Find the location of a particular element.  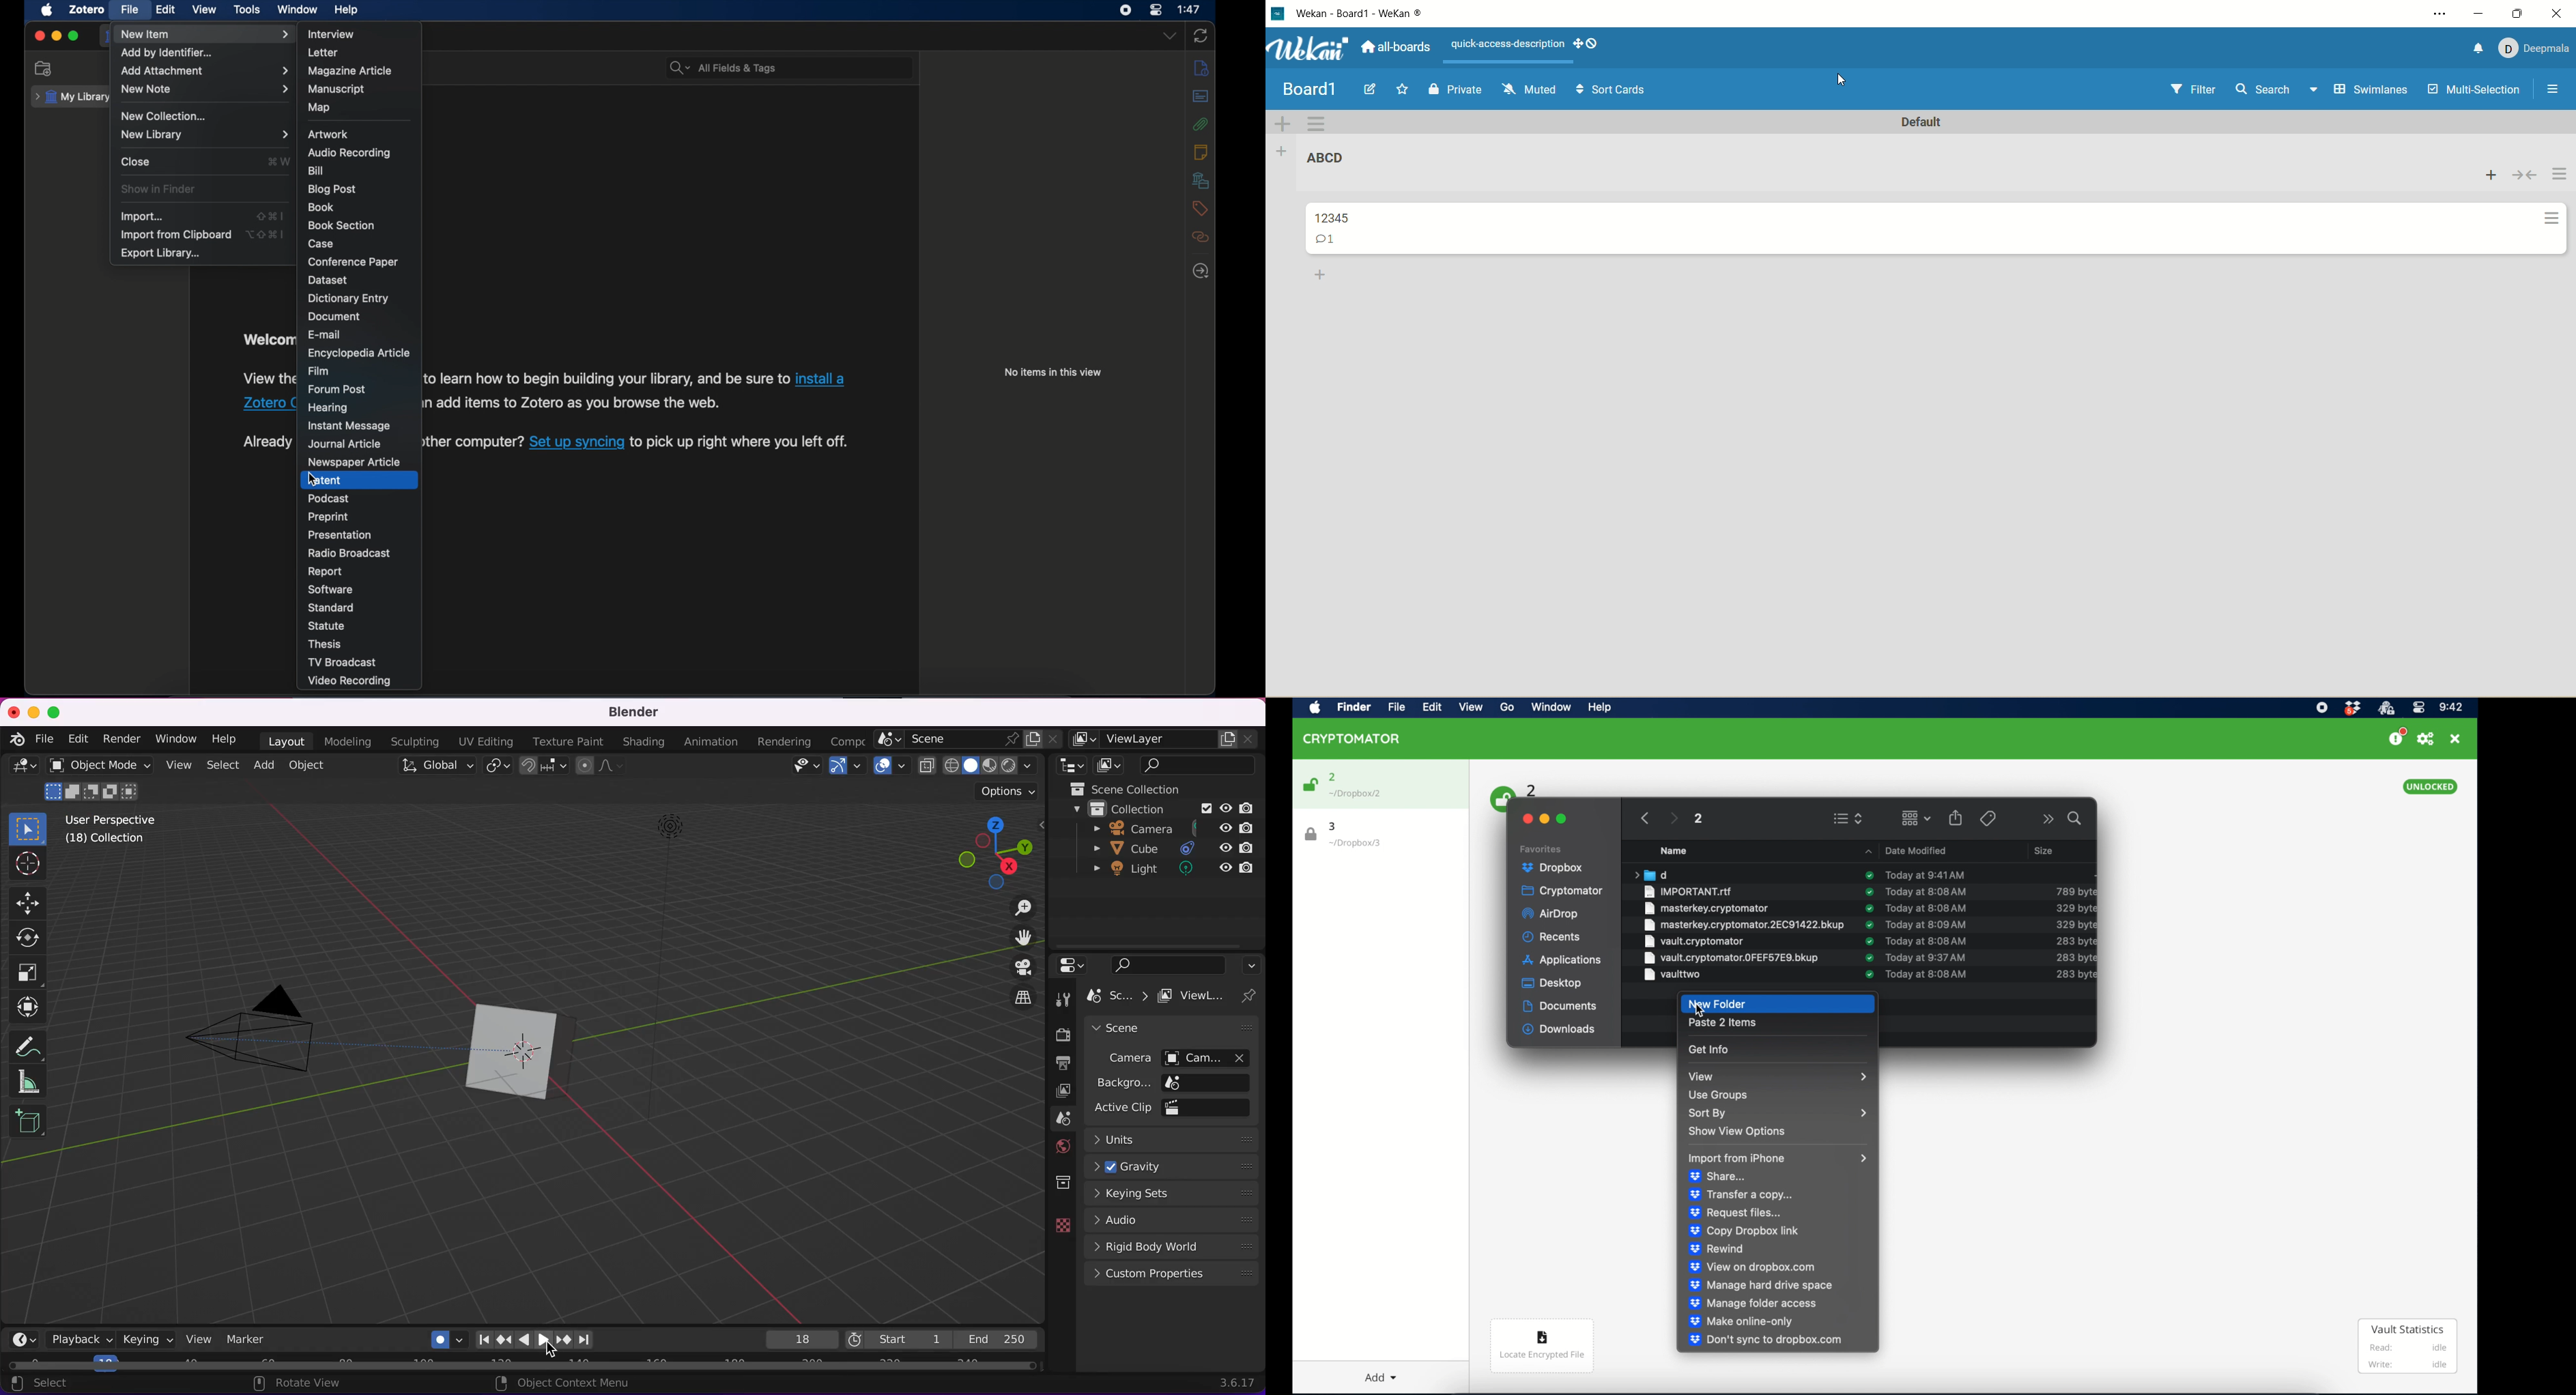

view layer is located at coordinates (1062, 1093).